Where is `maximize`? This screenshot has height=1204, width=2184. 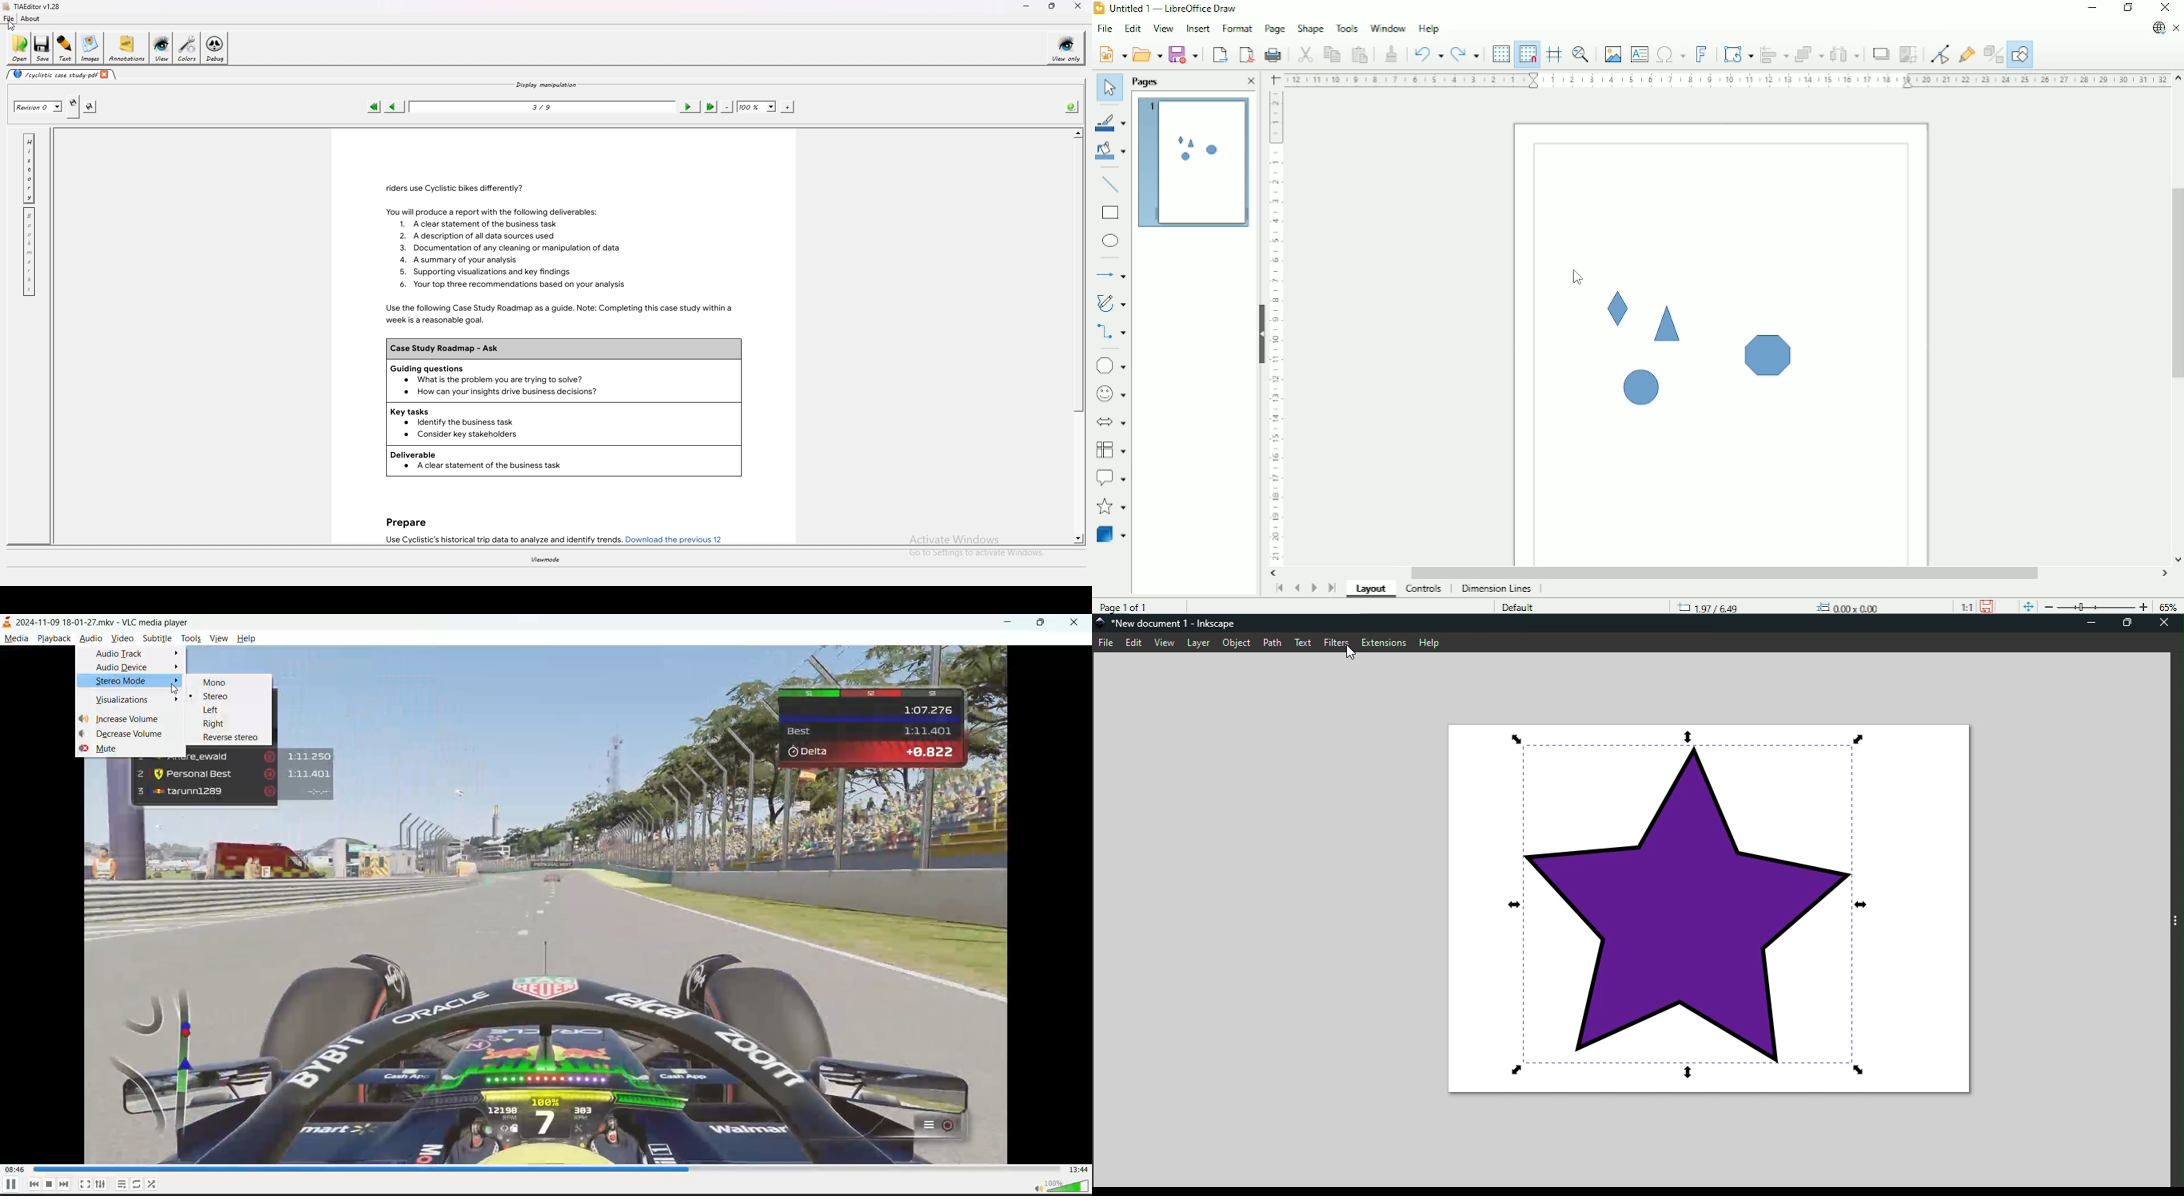
maximize is located at coordinates (1044, 622).